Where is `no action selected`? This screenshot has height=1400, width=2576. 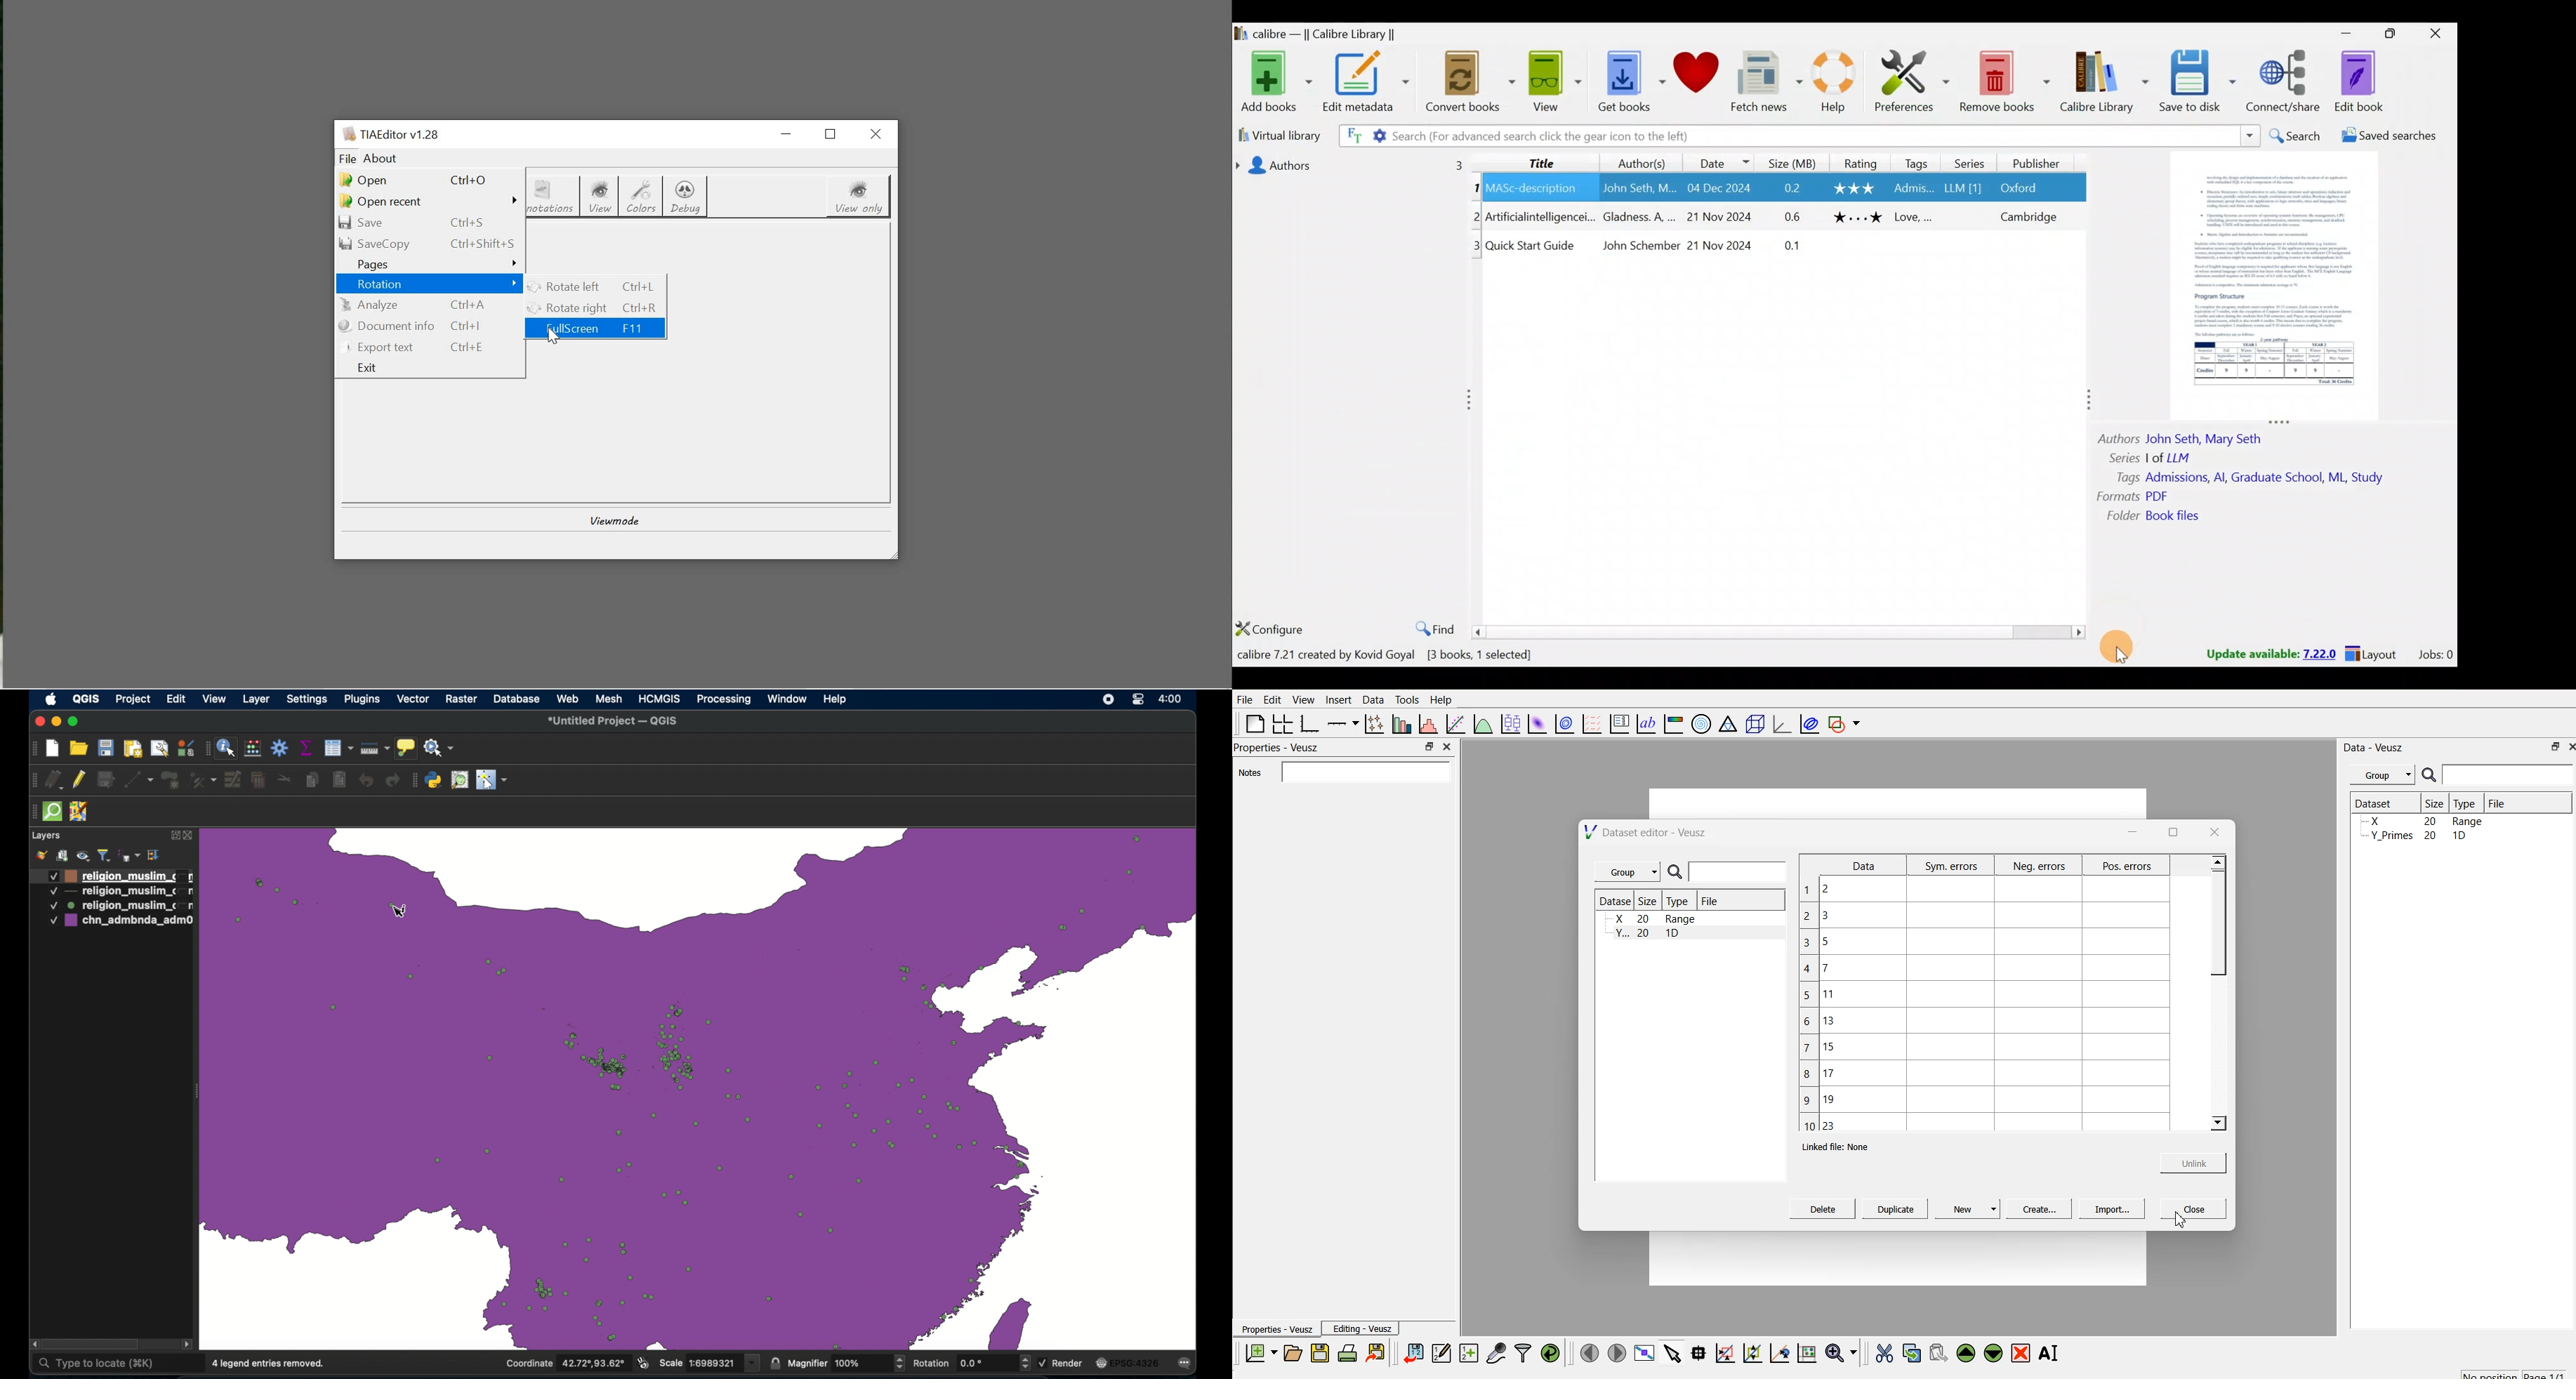 no action selected is located at coordinates (440, 748).